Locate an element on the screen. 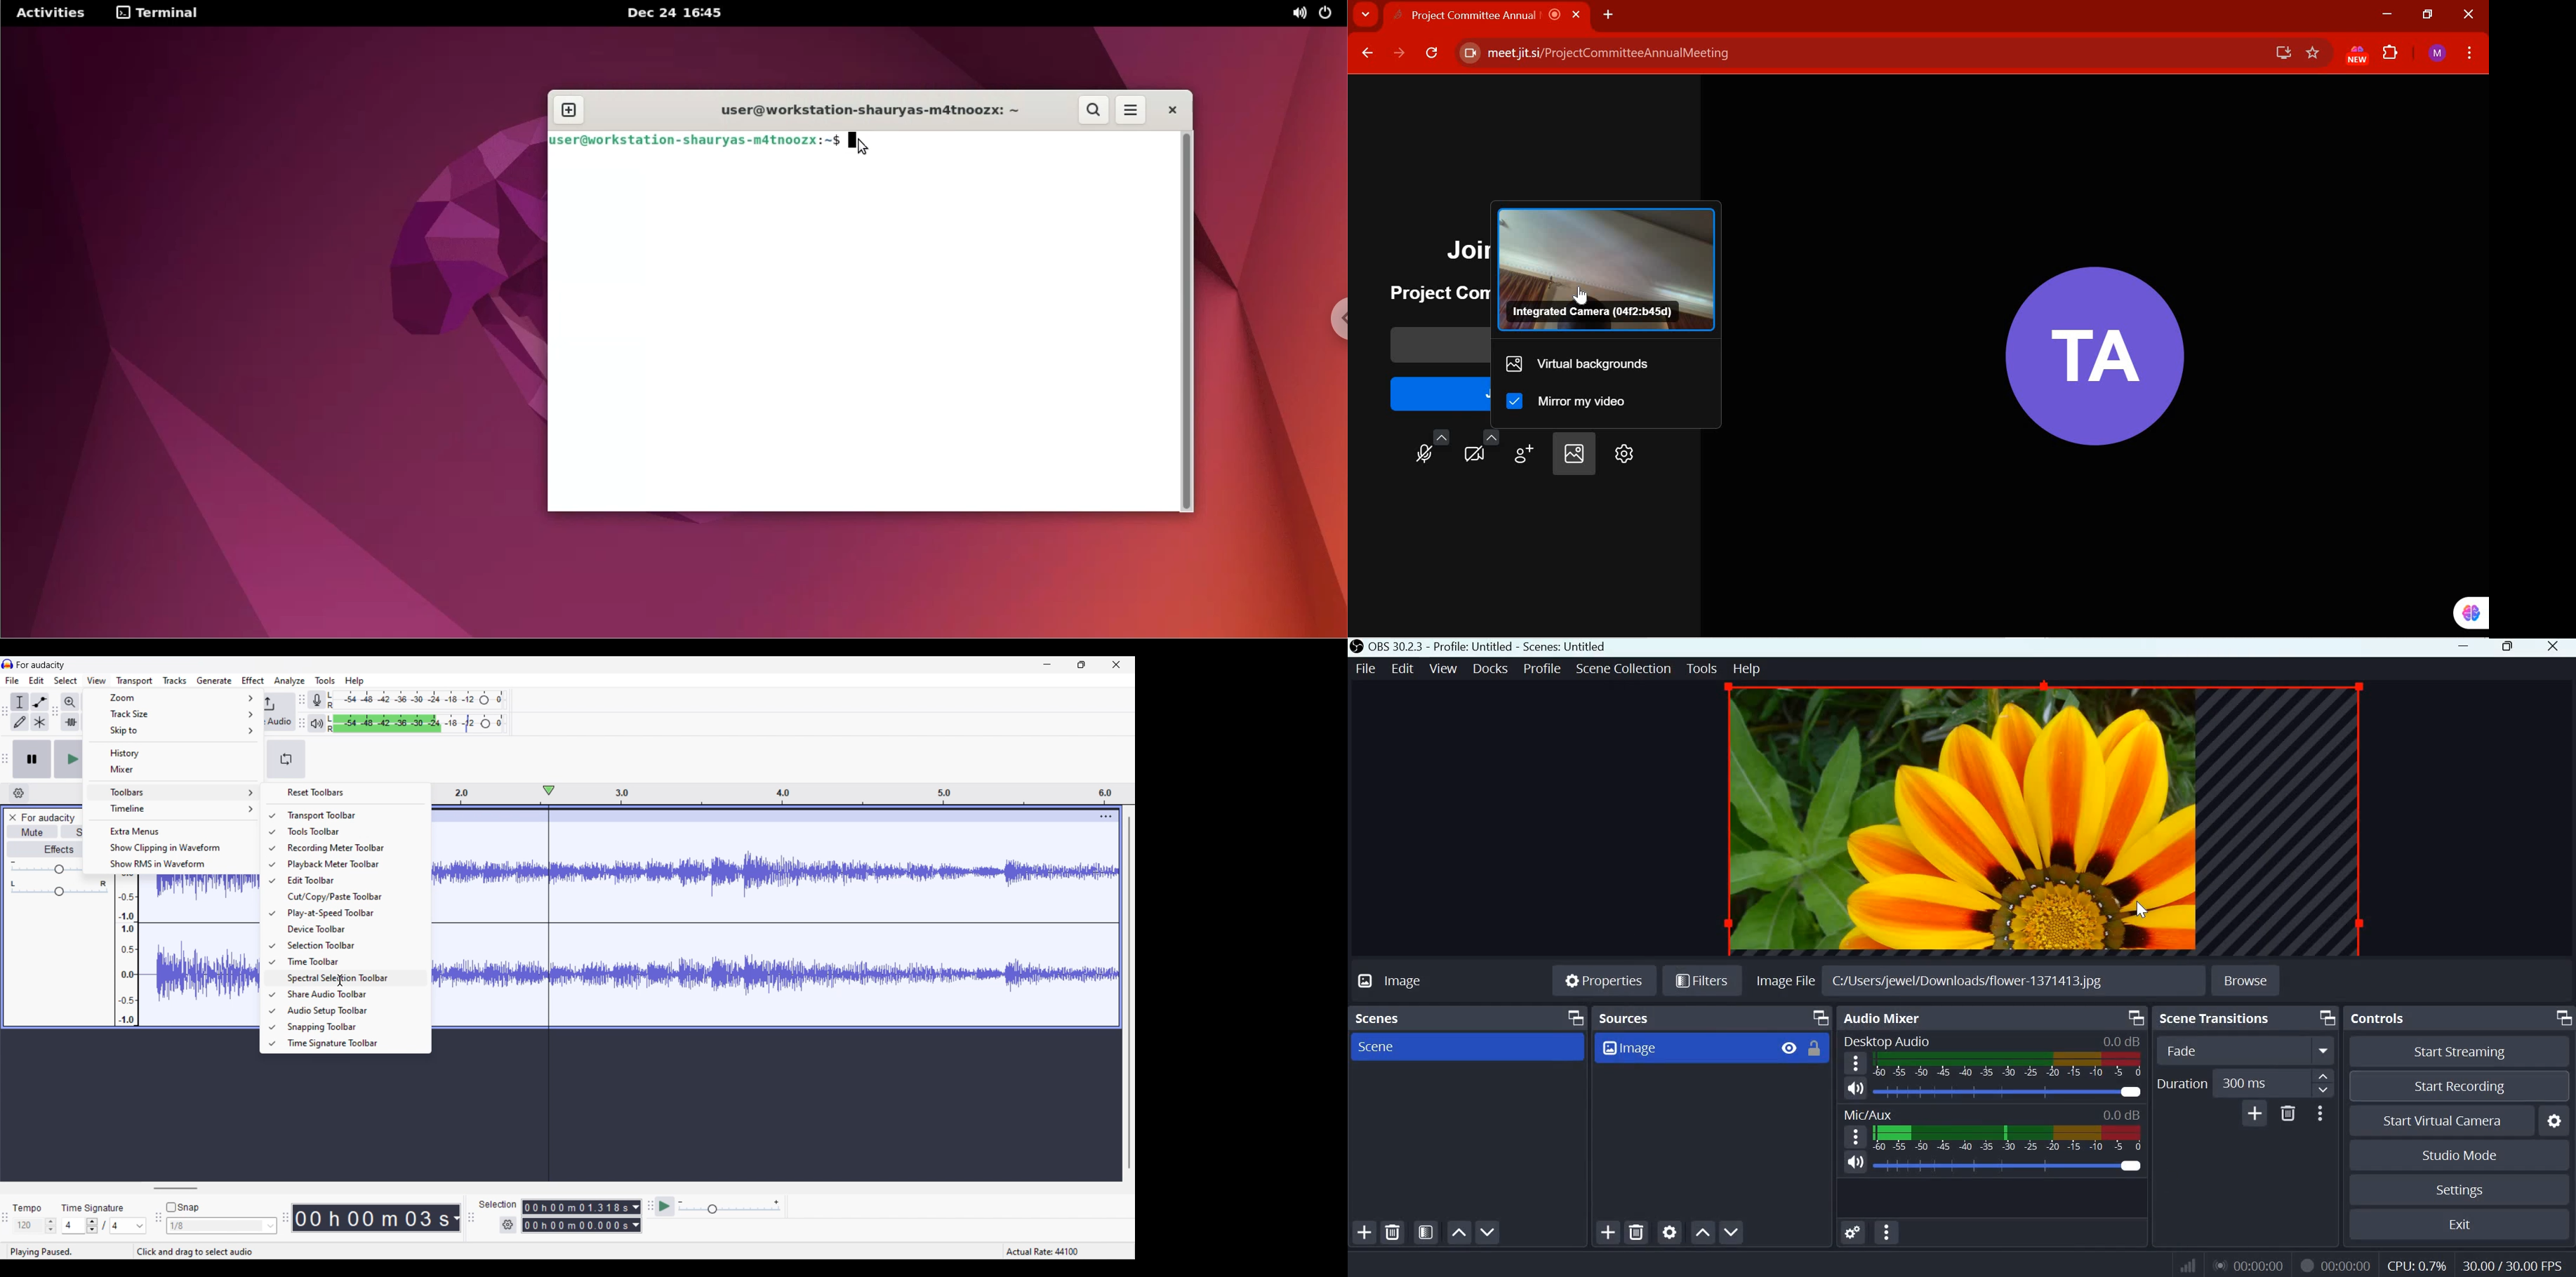  Studio mode is located at coordinates (2461, 1154).